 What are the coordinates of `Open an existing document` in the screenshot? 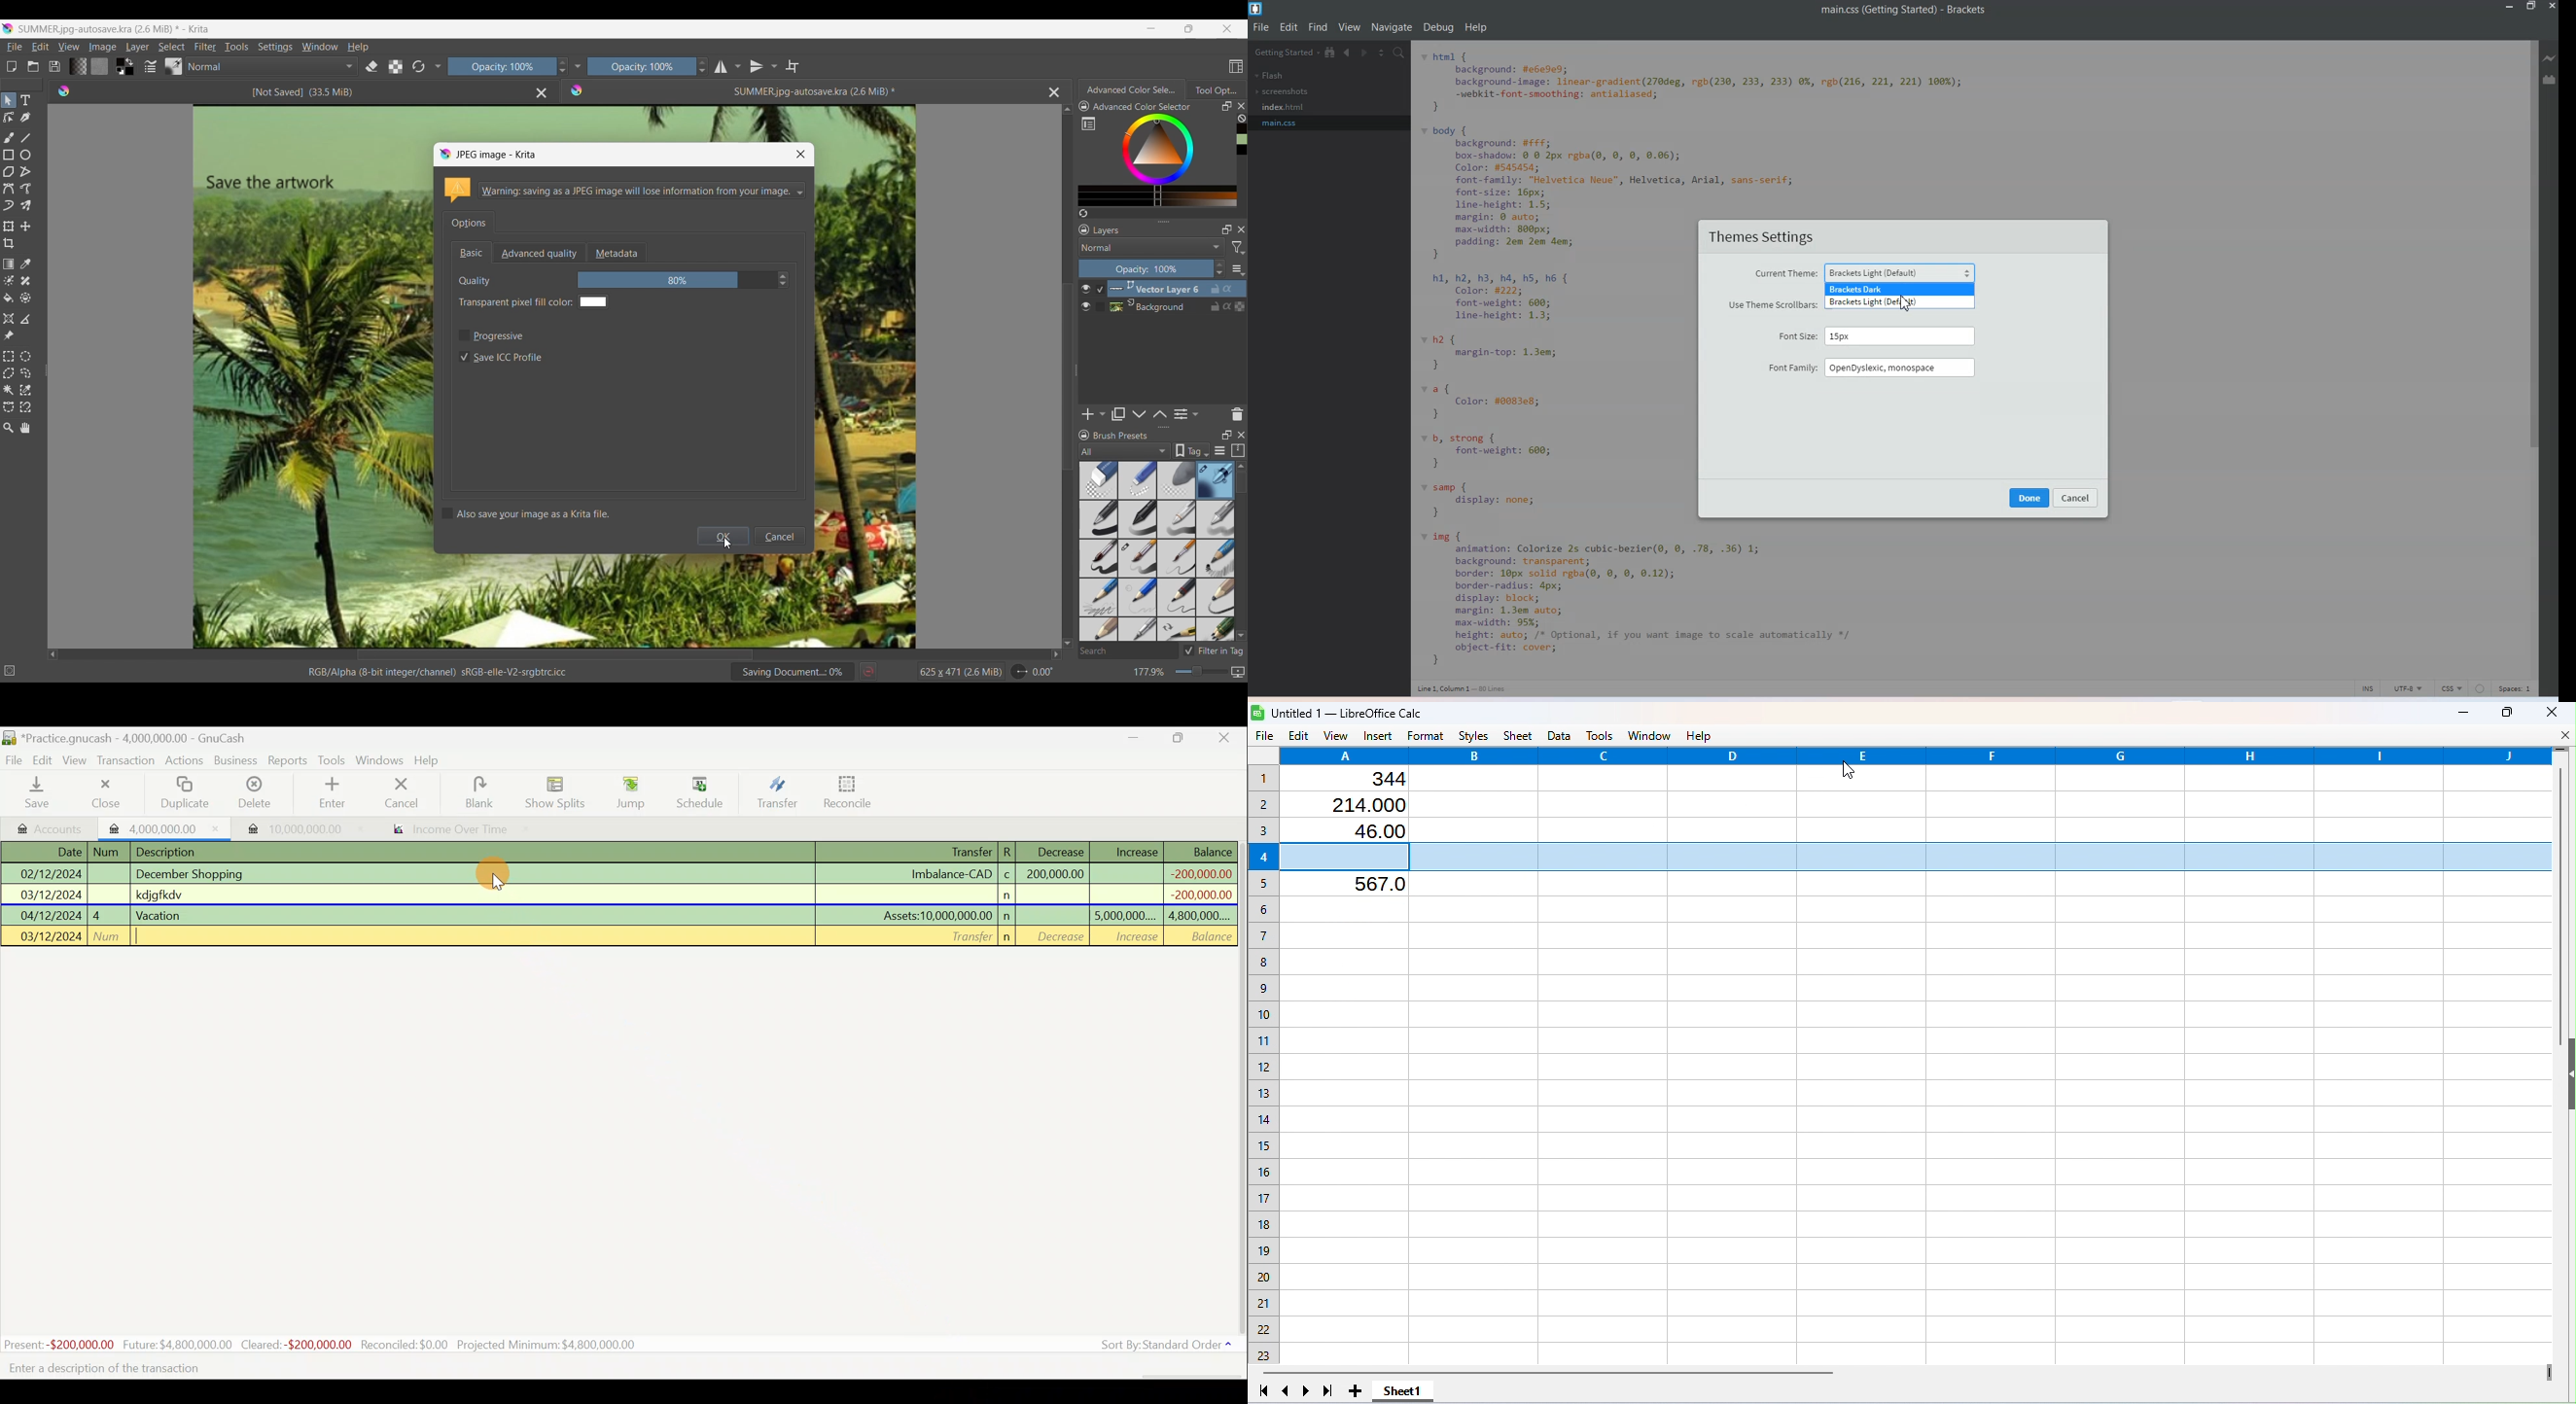 It's located at (33, 66).